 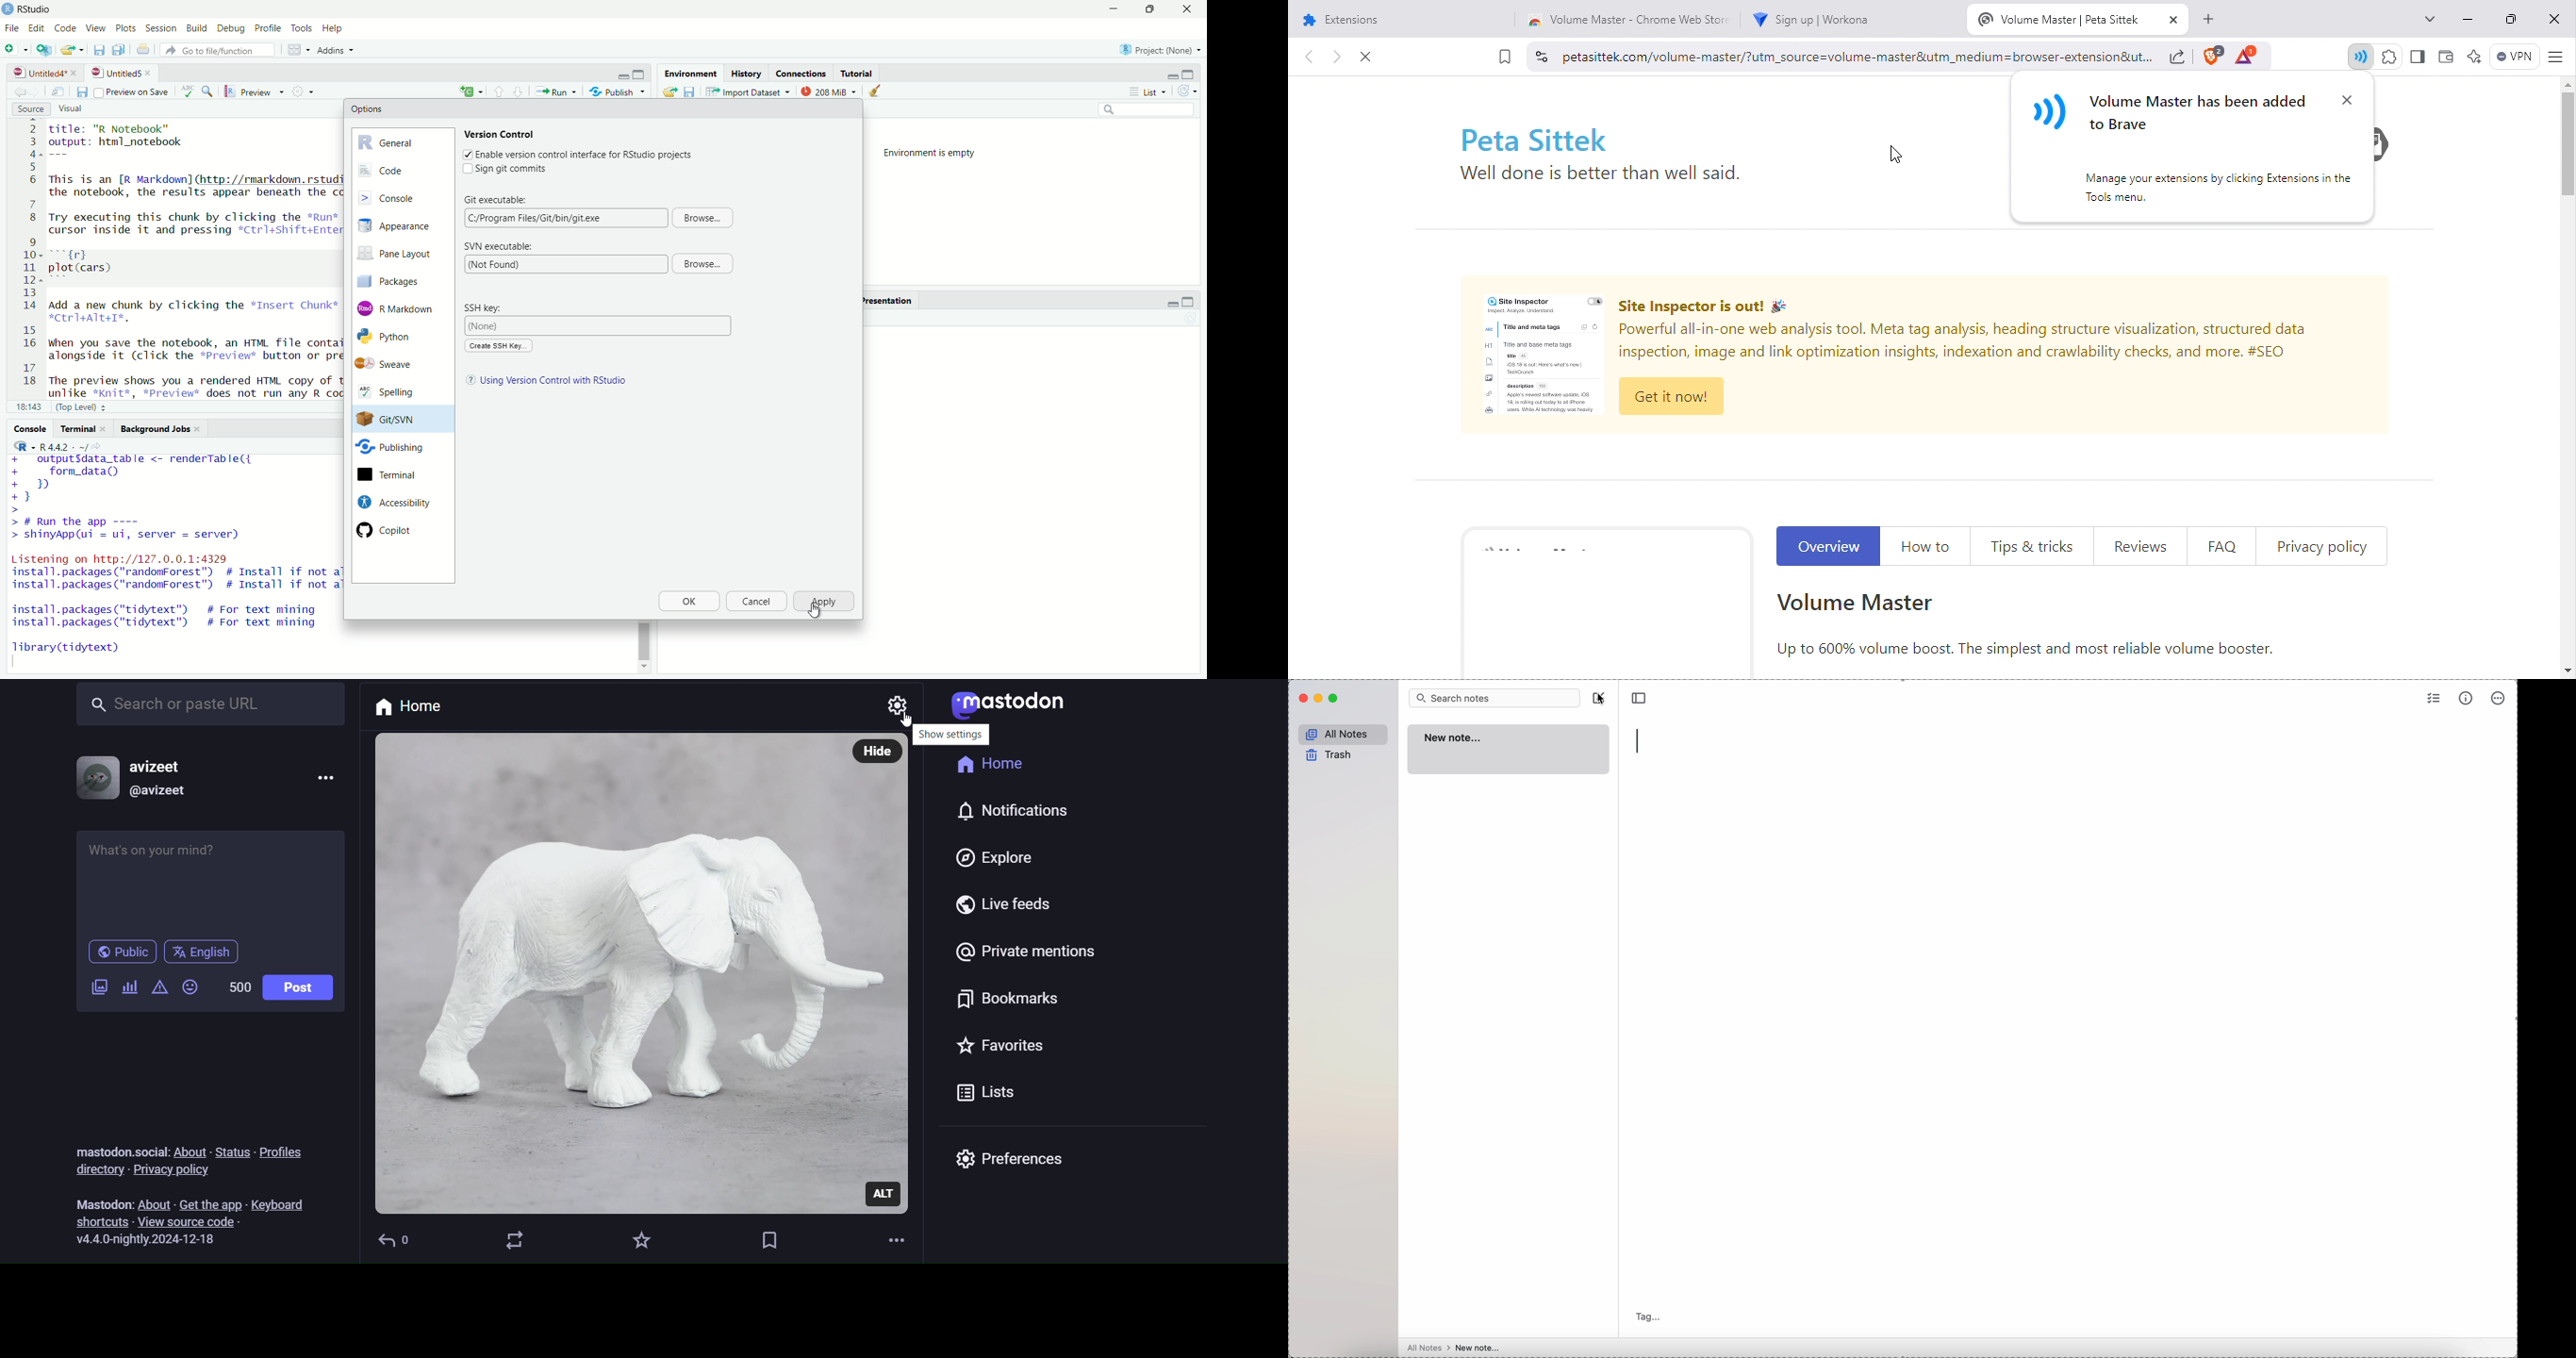 I want to click on Create SSH Key..., so click(x=498, y=346).